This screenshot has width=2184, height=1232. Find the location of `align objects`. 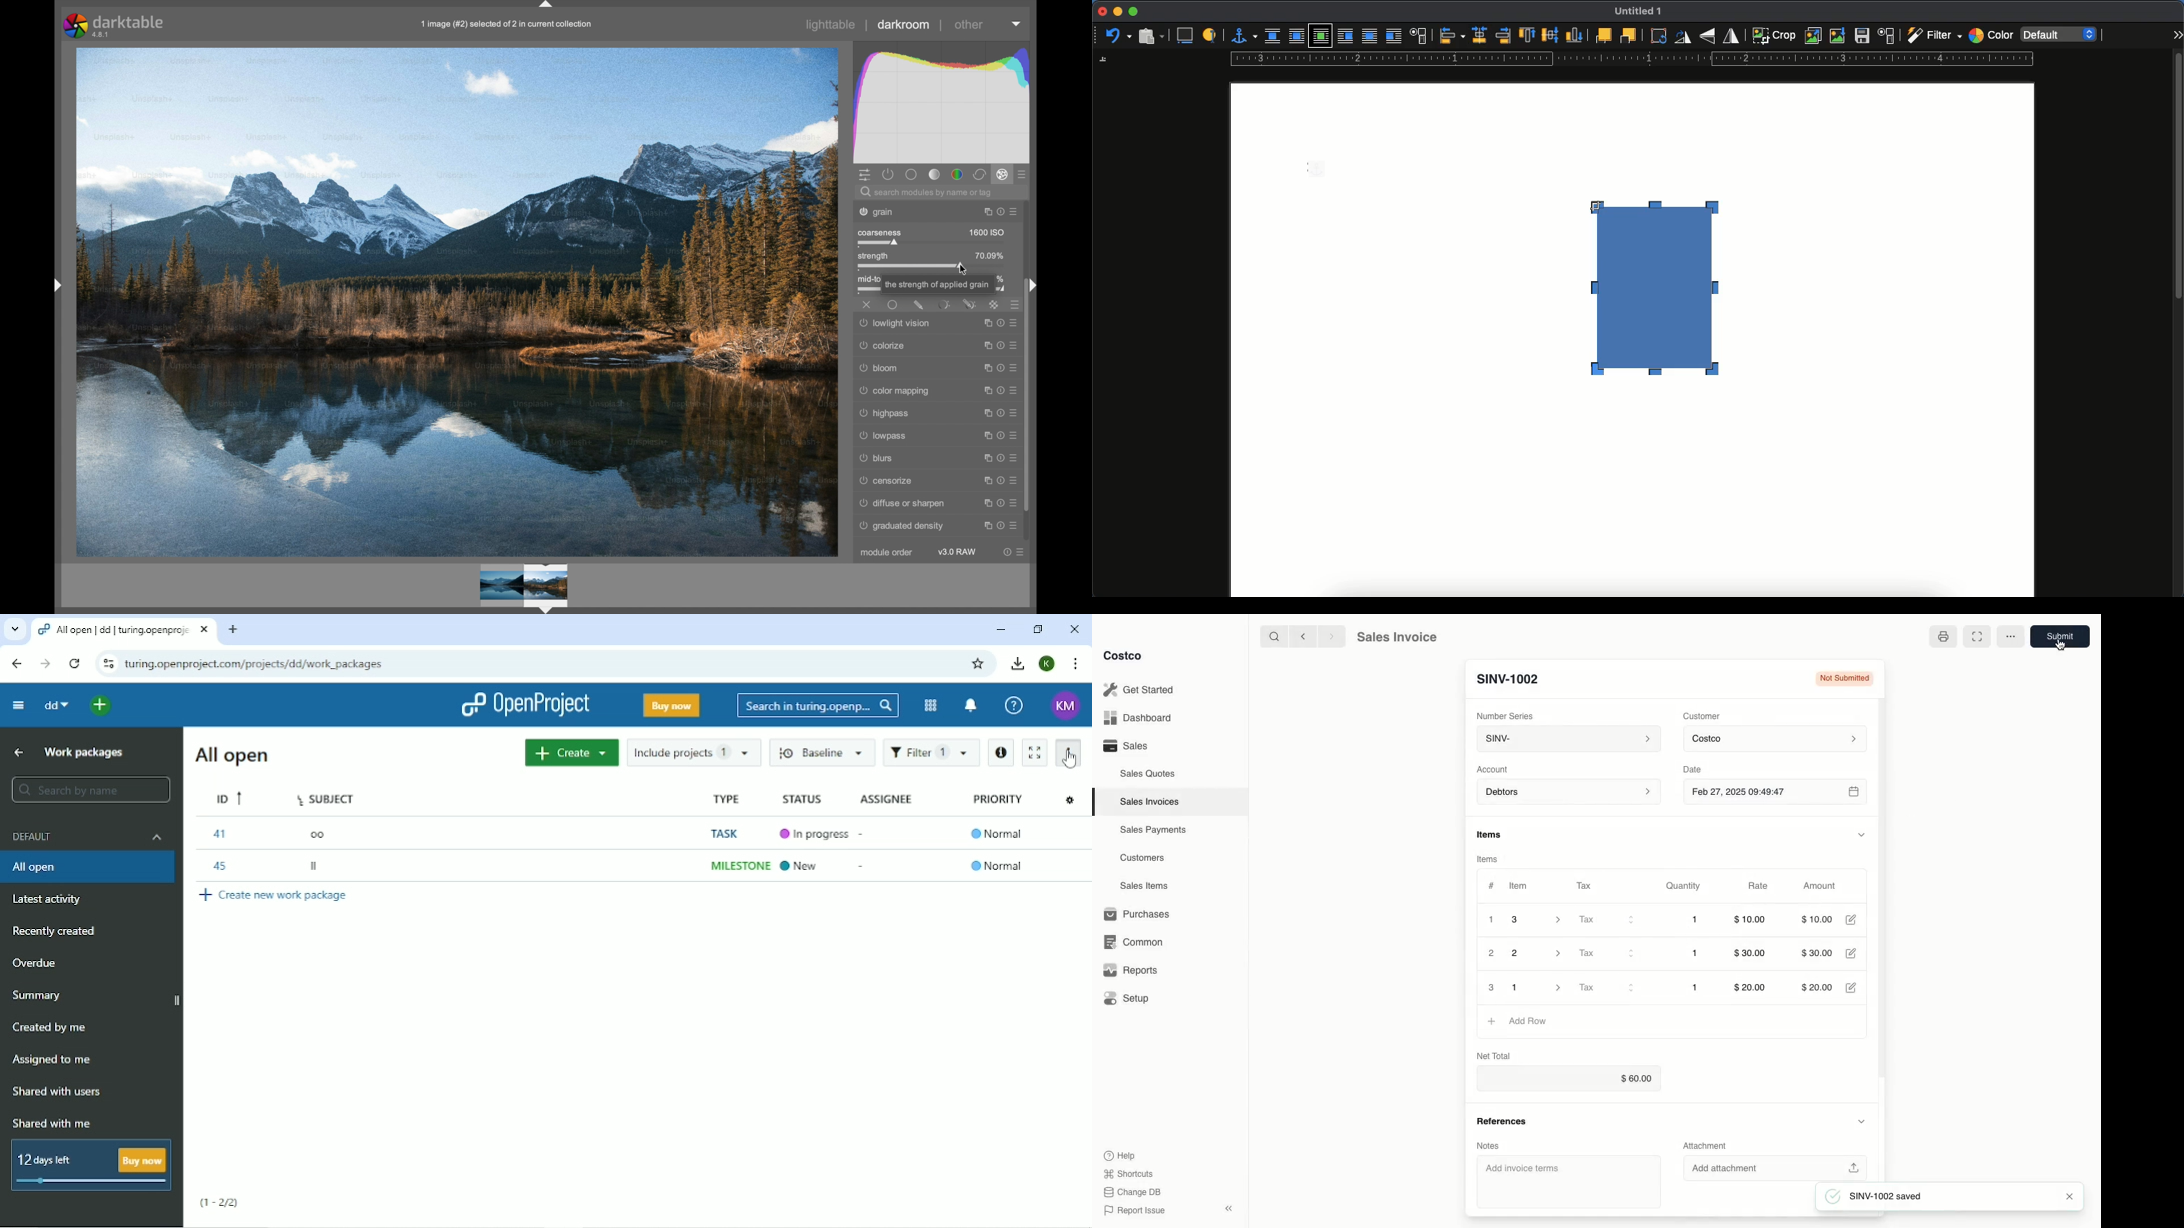

align objects is located at coordinates (1452, 36).